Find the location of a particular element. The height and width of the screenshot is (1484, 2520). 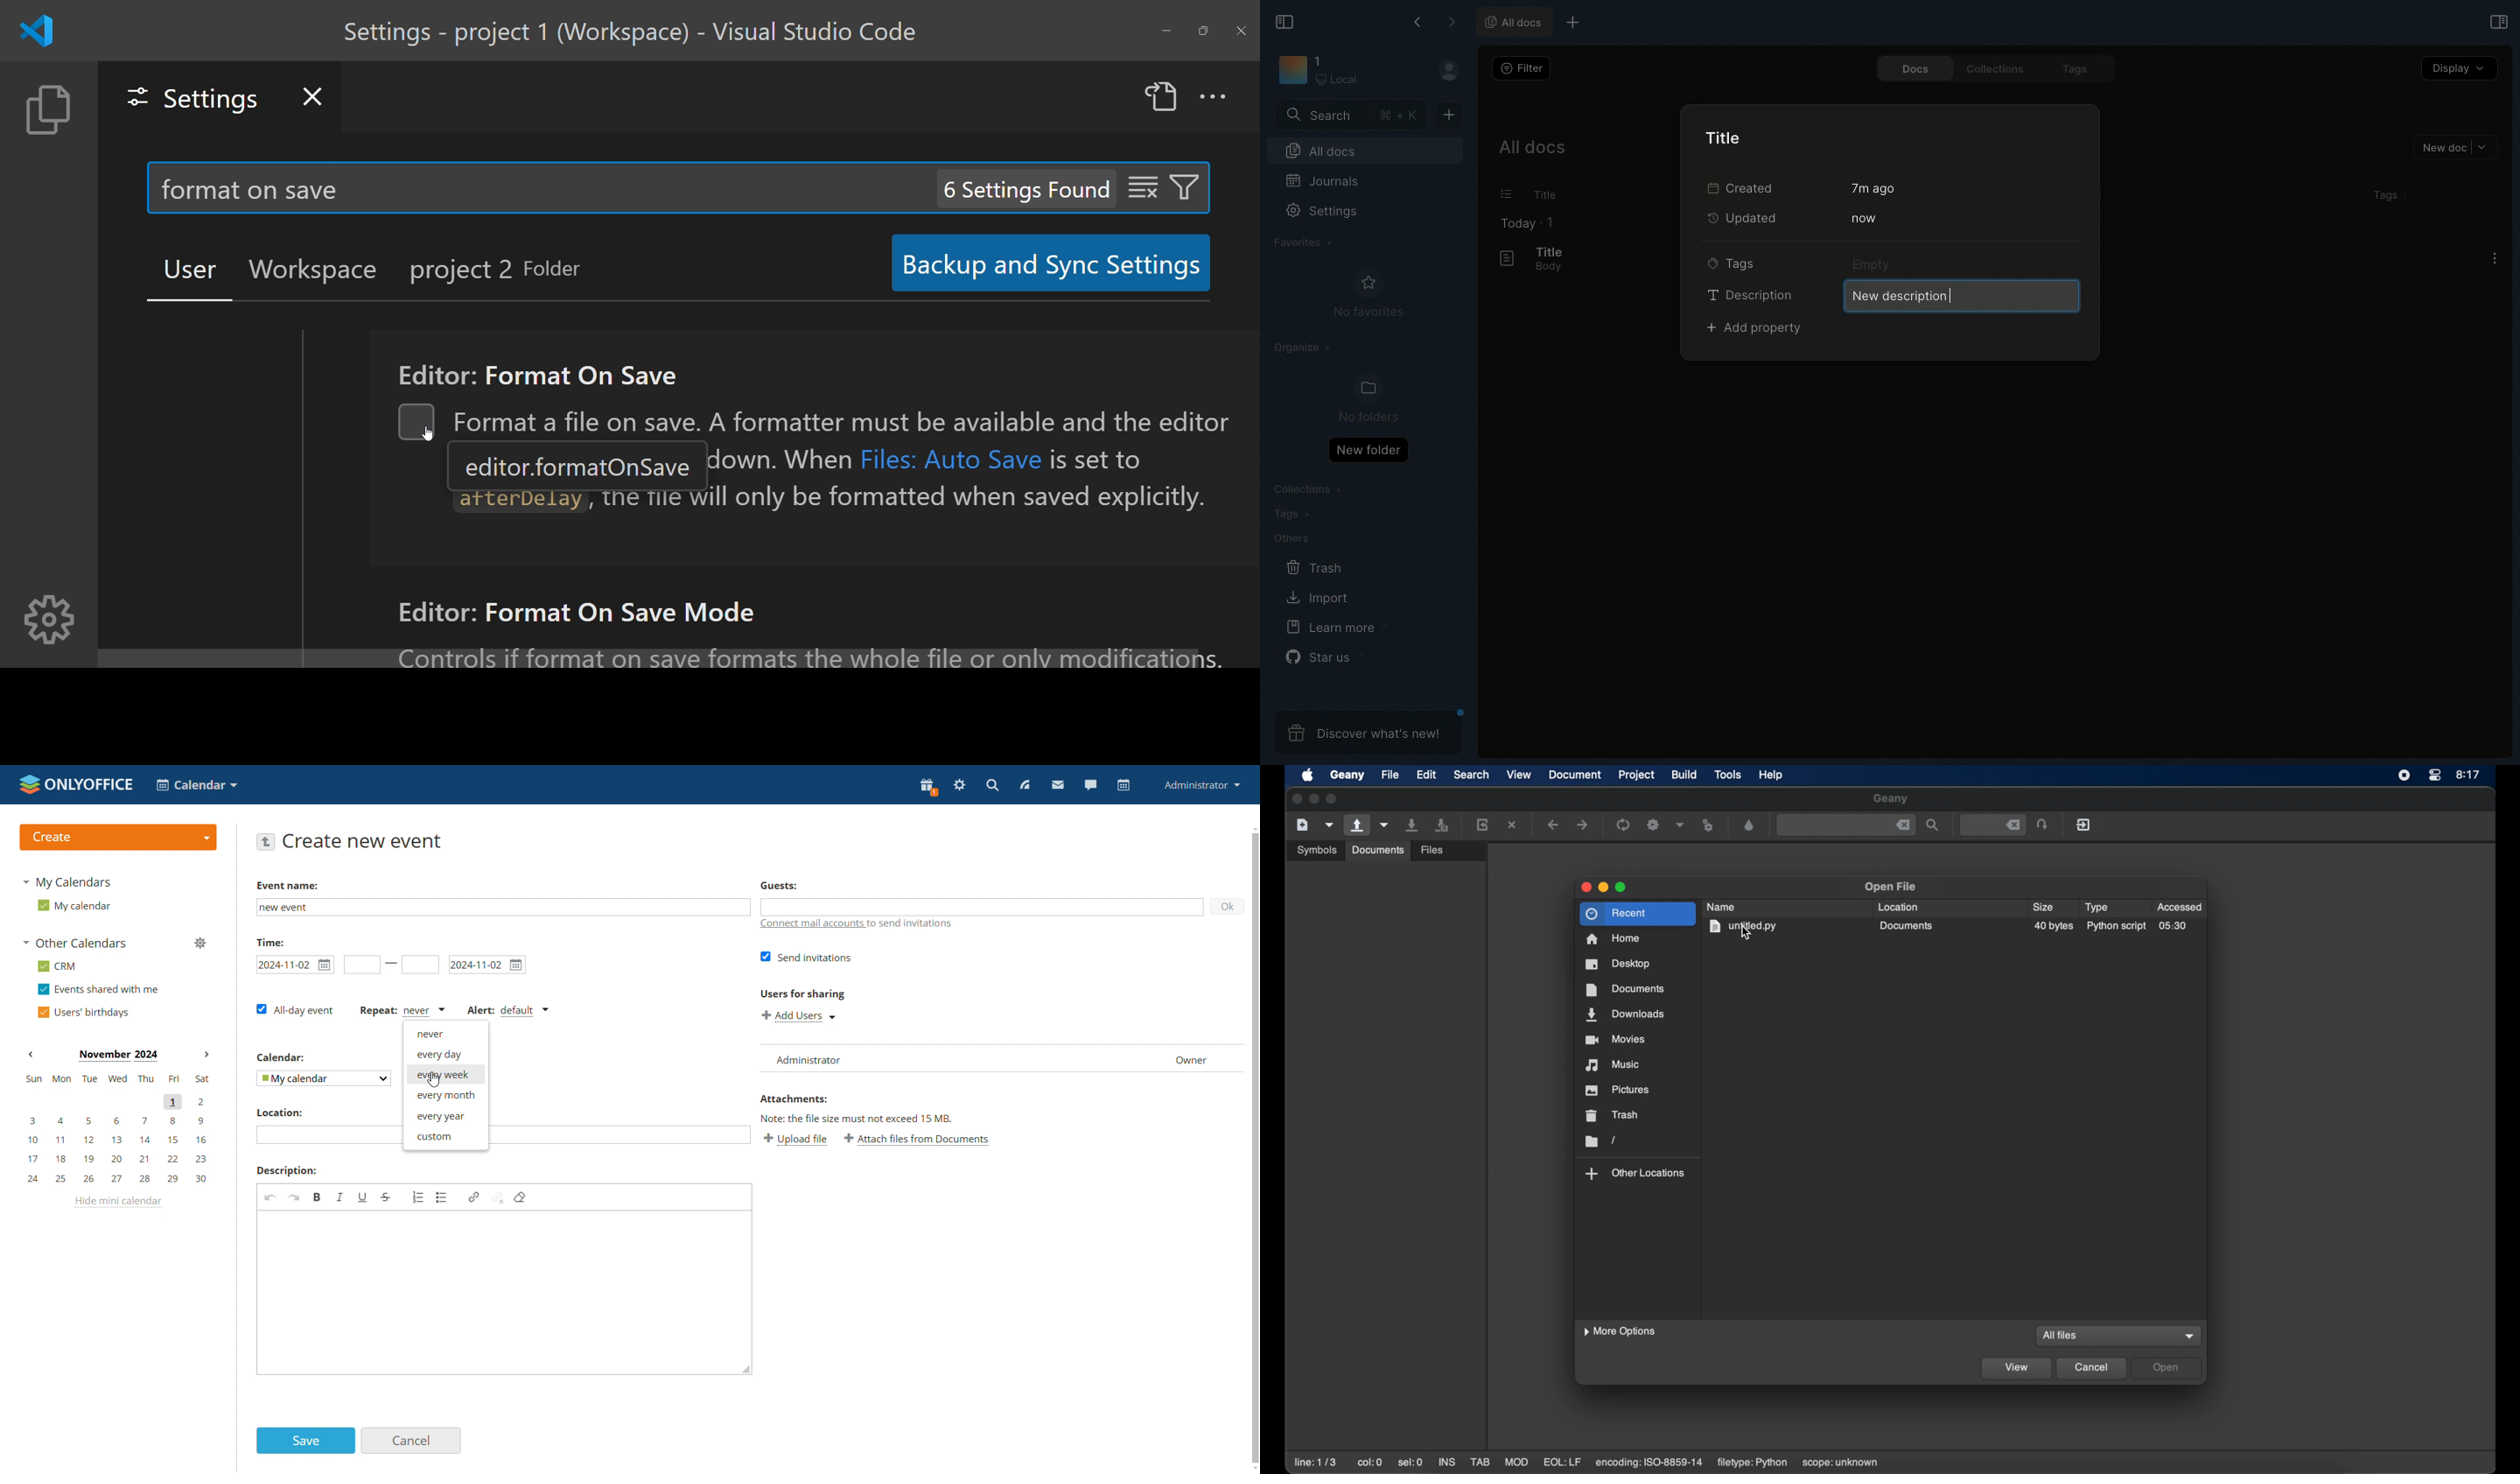

Collapse sidebar is located at coordinates (1285, 20).